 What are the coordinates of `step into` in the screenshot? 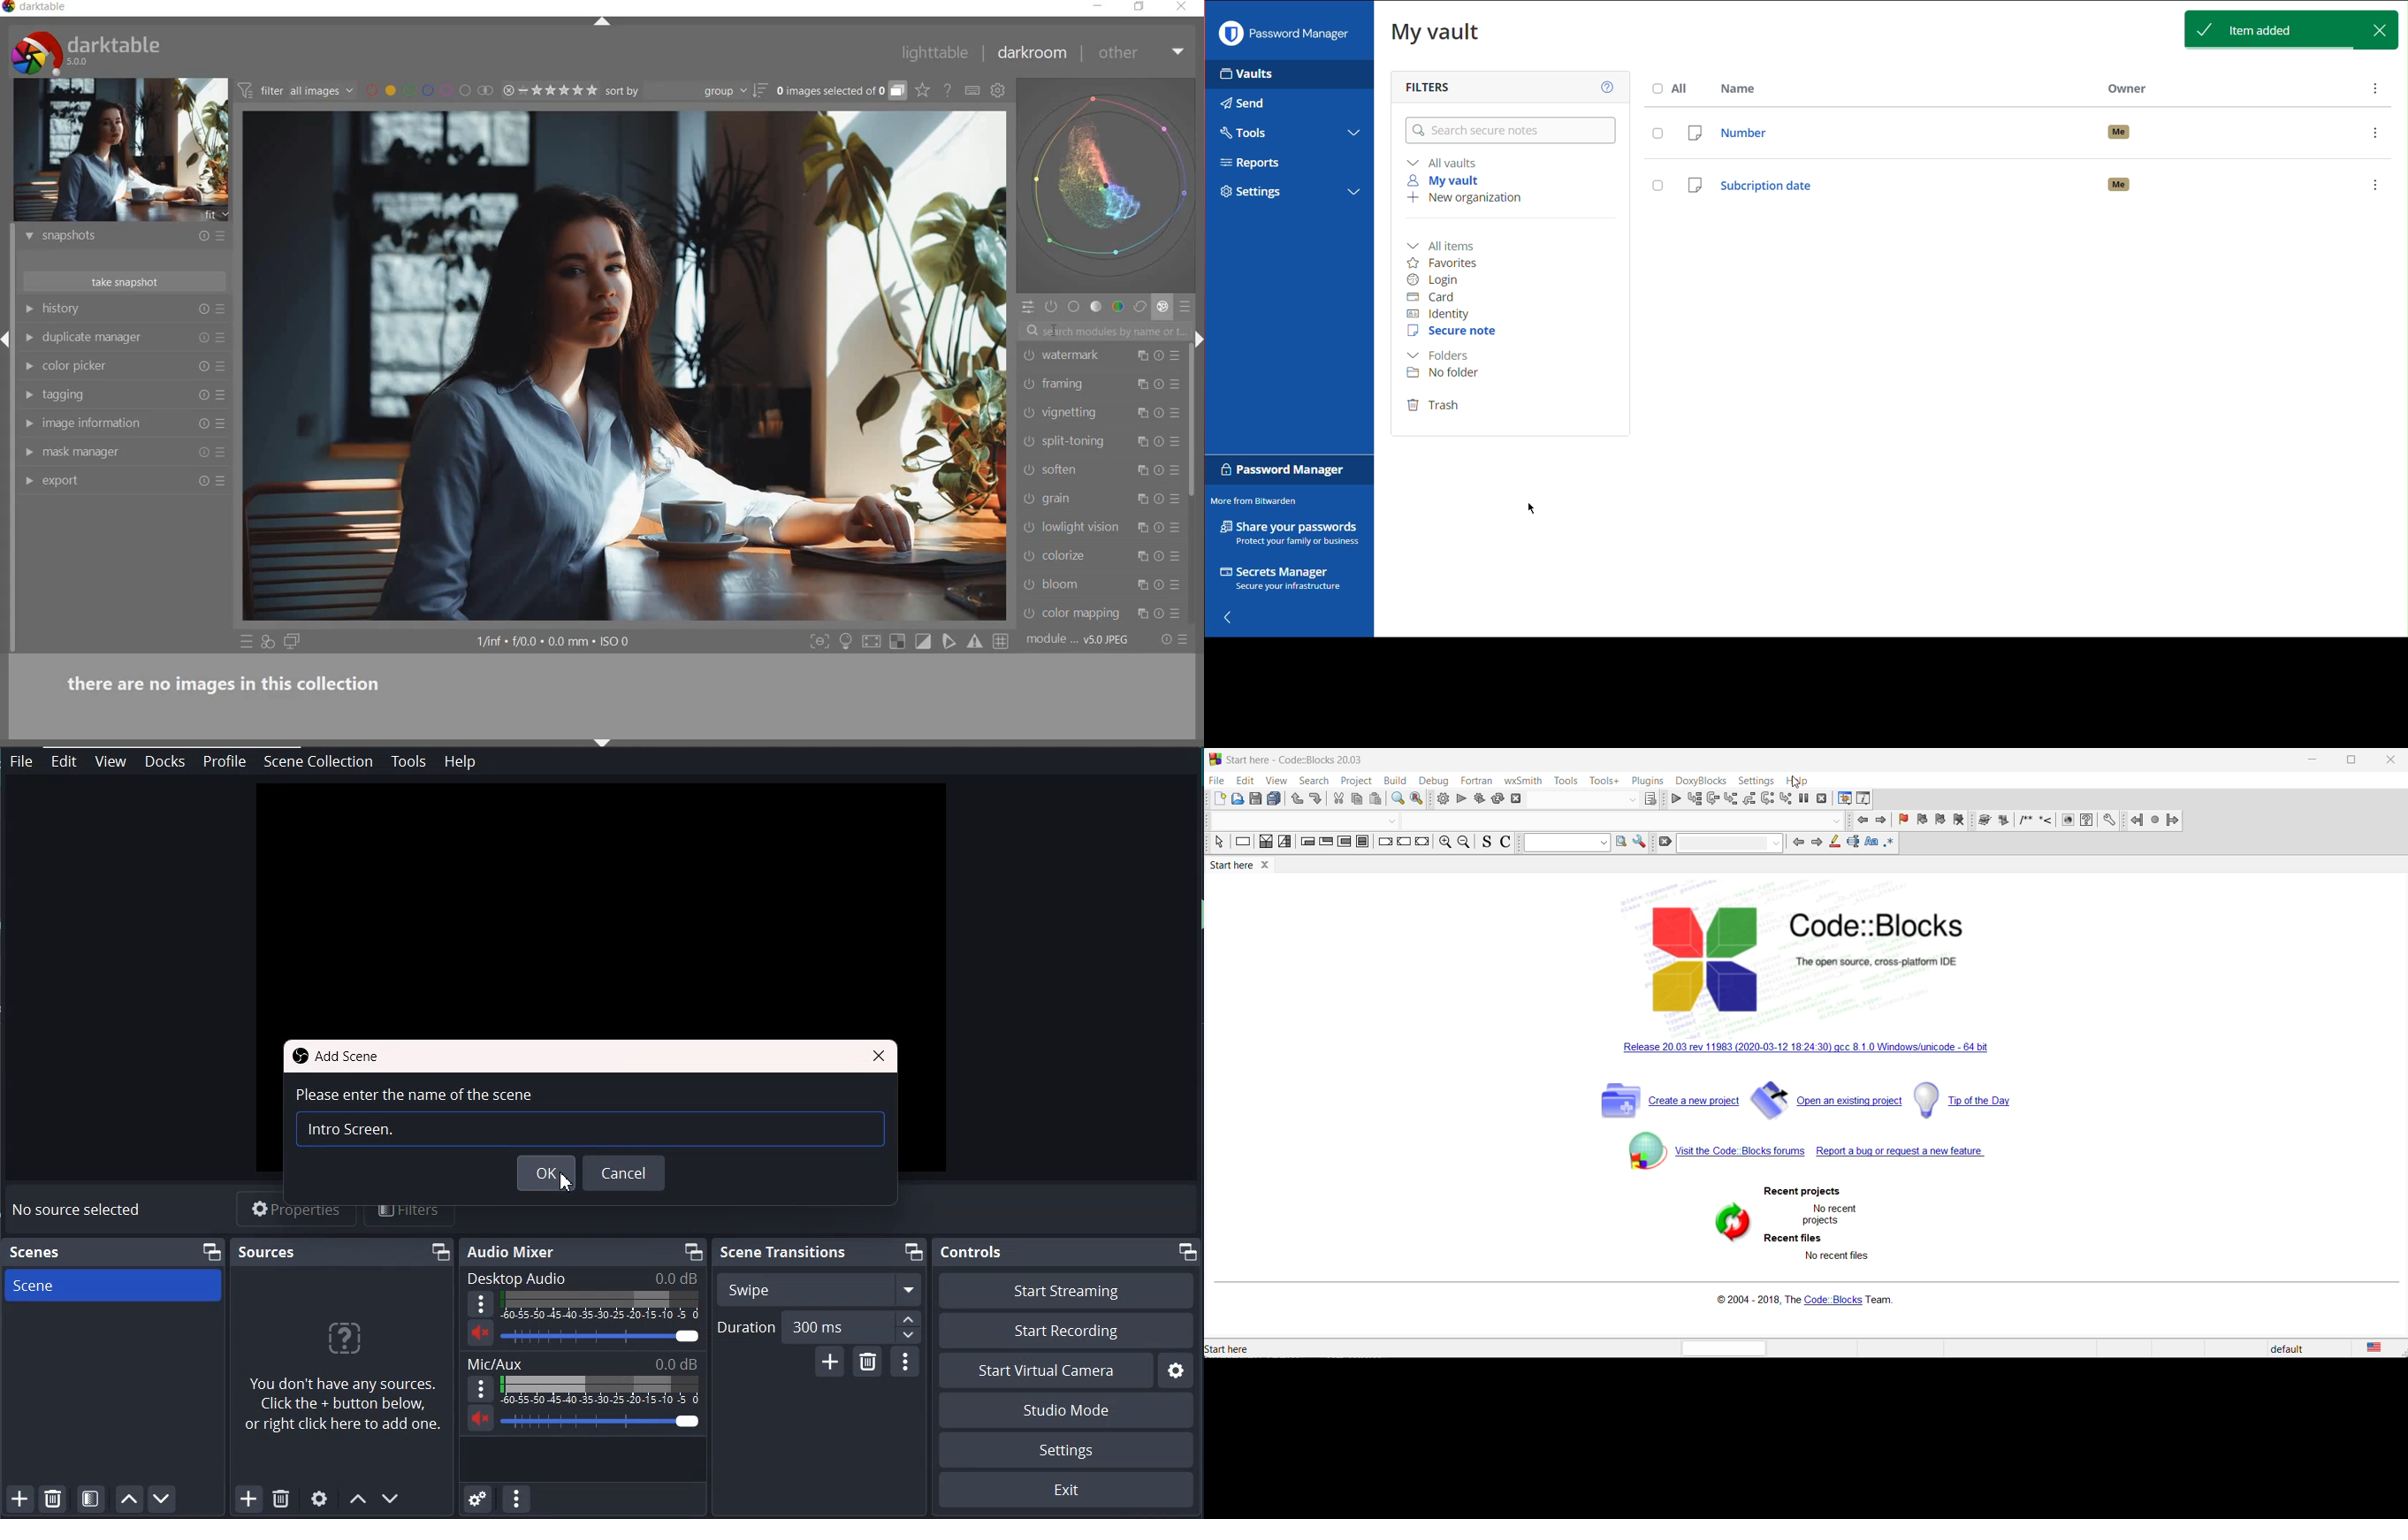 It's located at (1733, 799).